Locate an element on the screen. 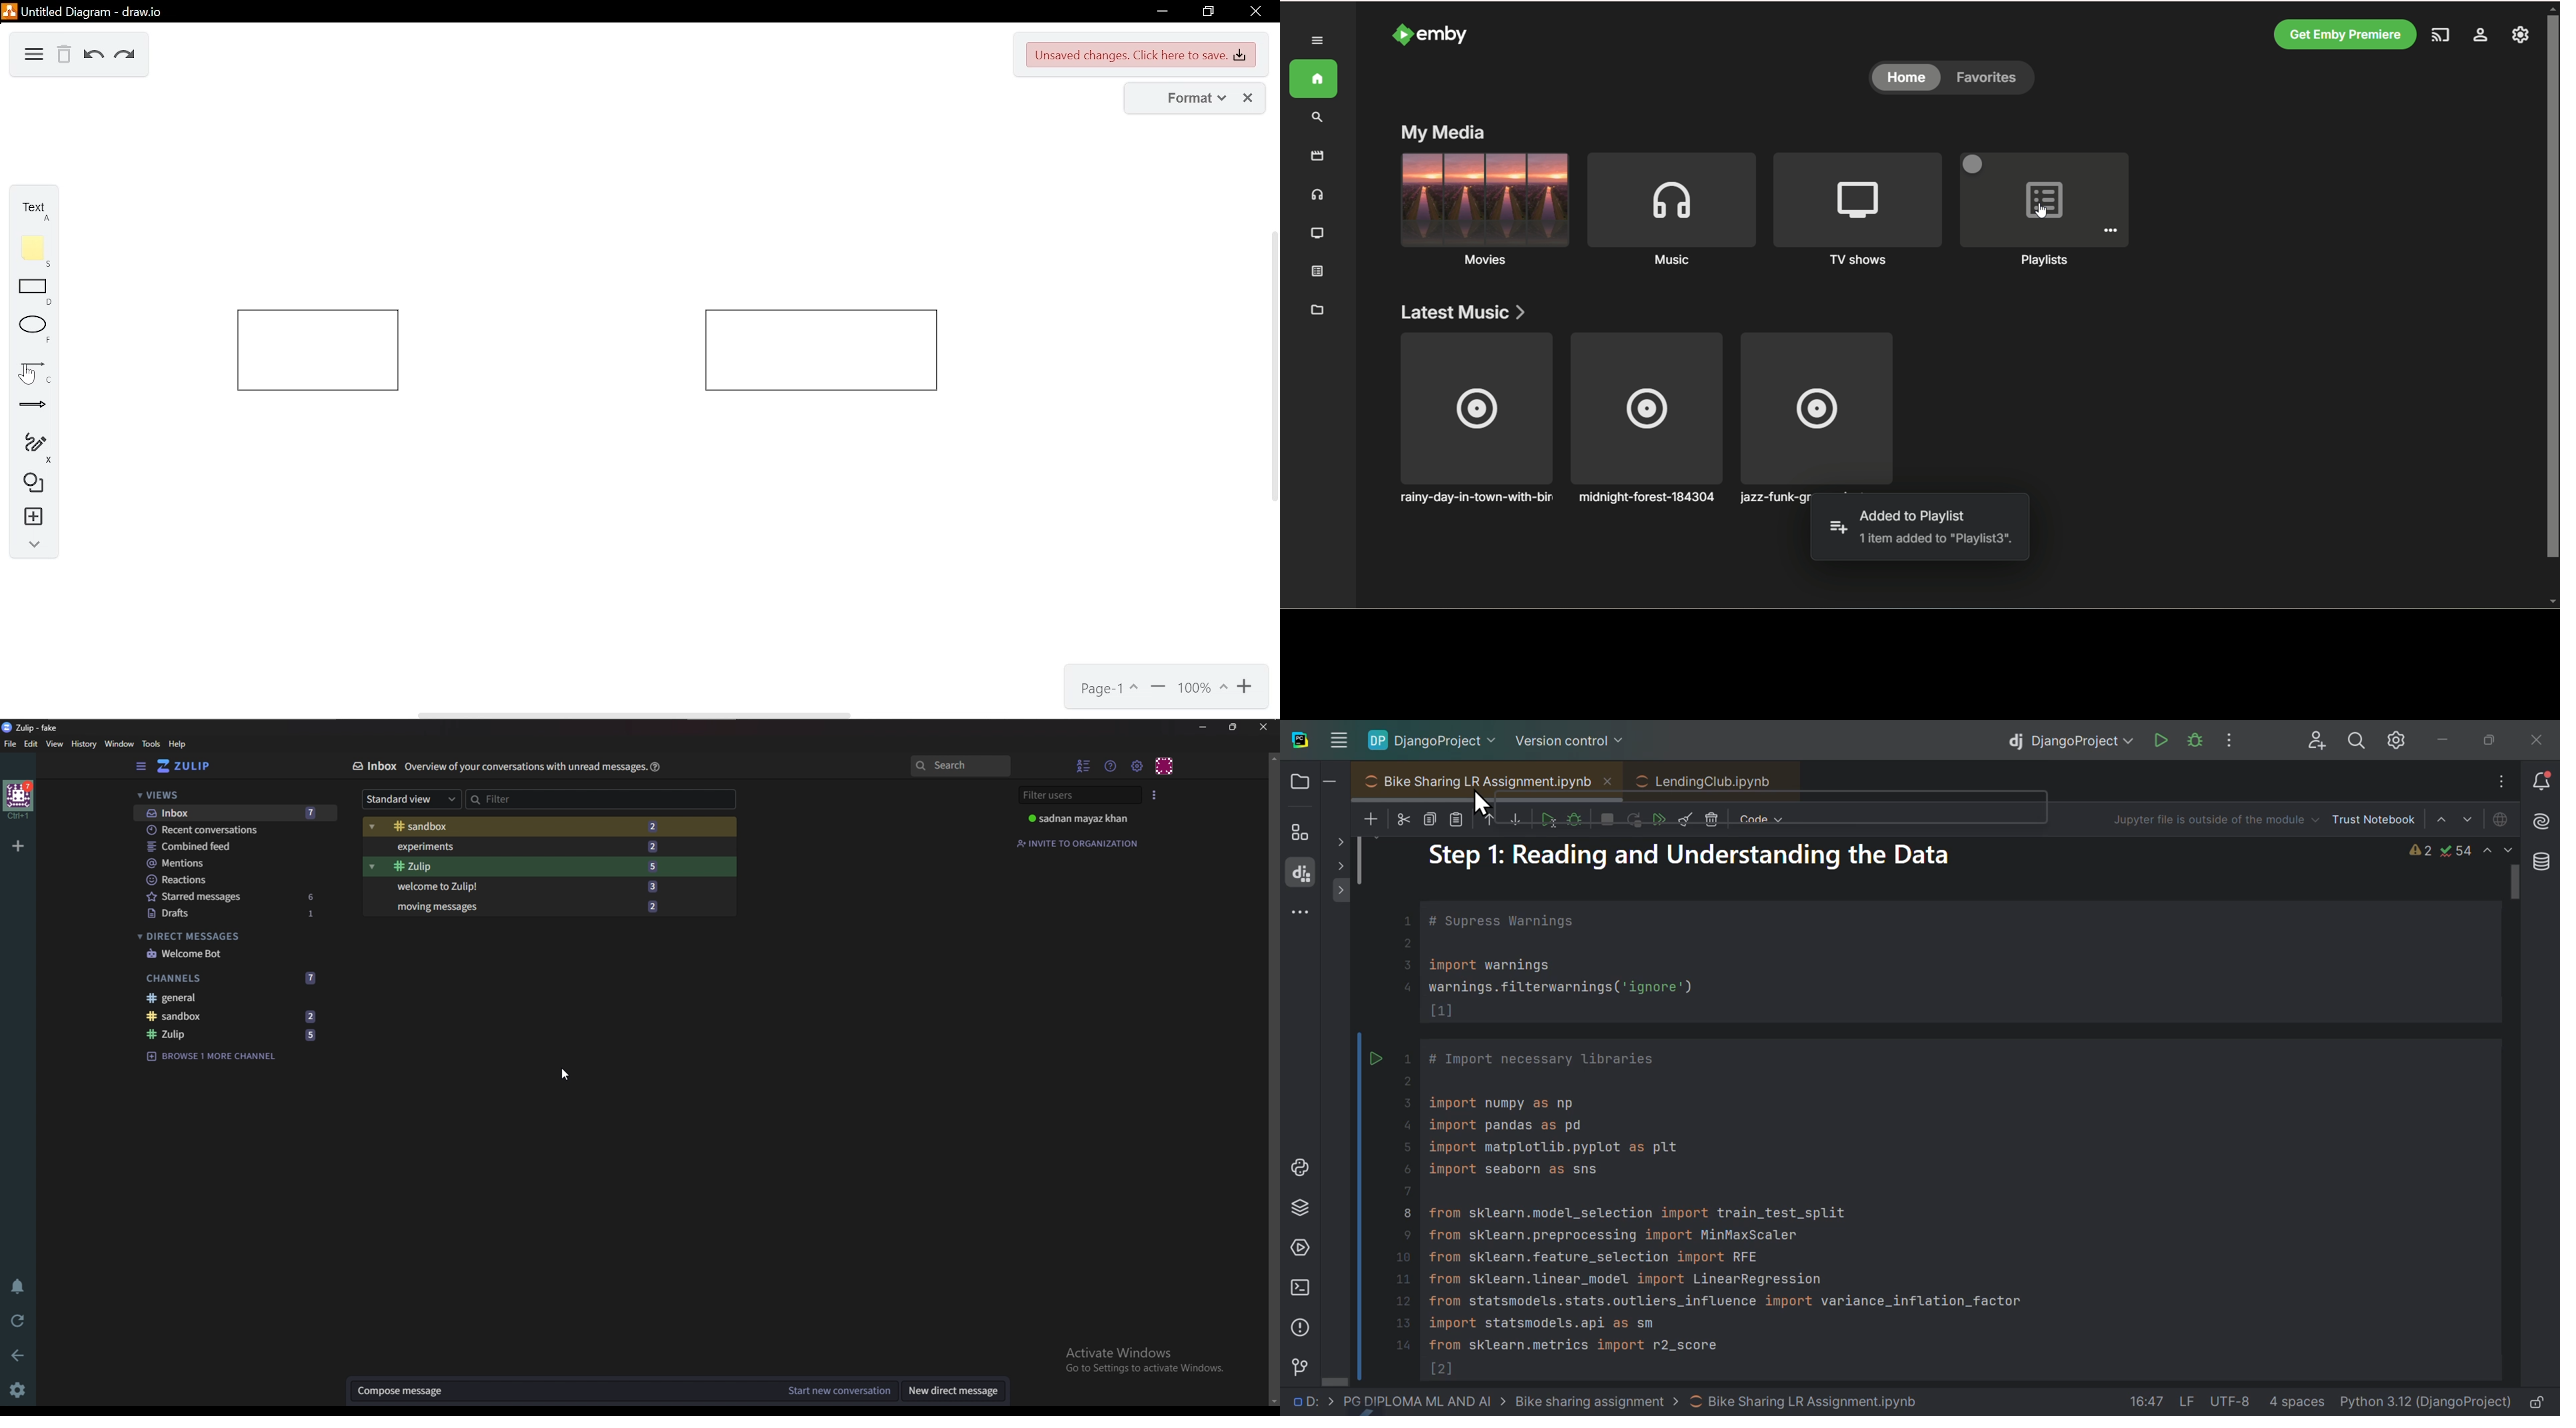 The height and width of the screenshot is (1428, 2576). horizontal scrollbar is located at coordinates (638, 715).